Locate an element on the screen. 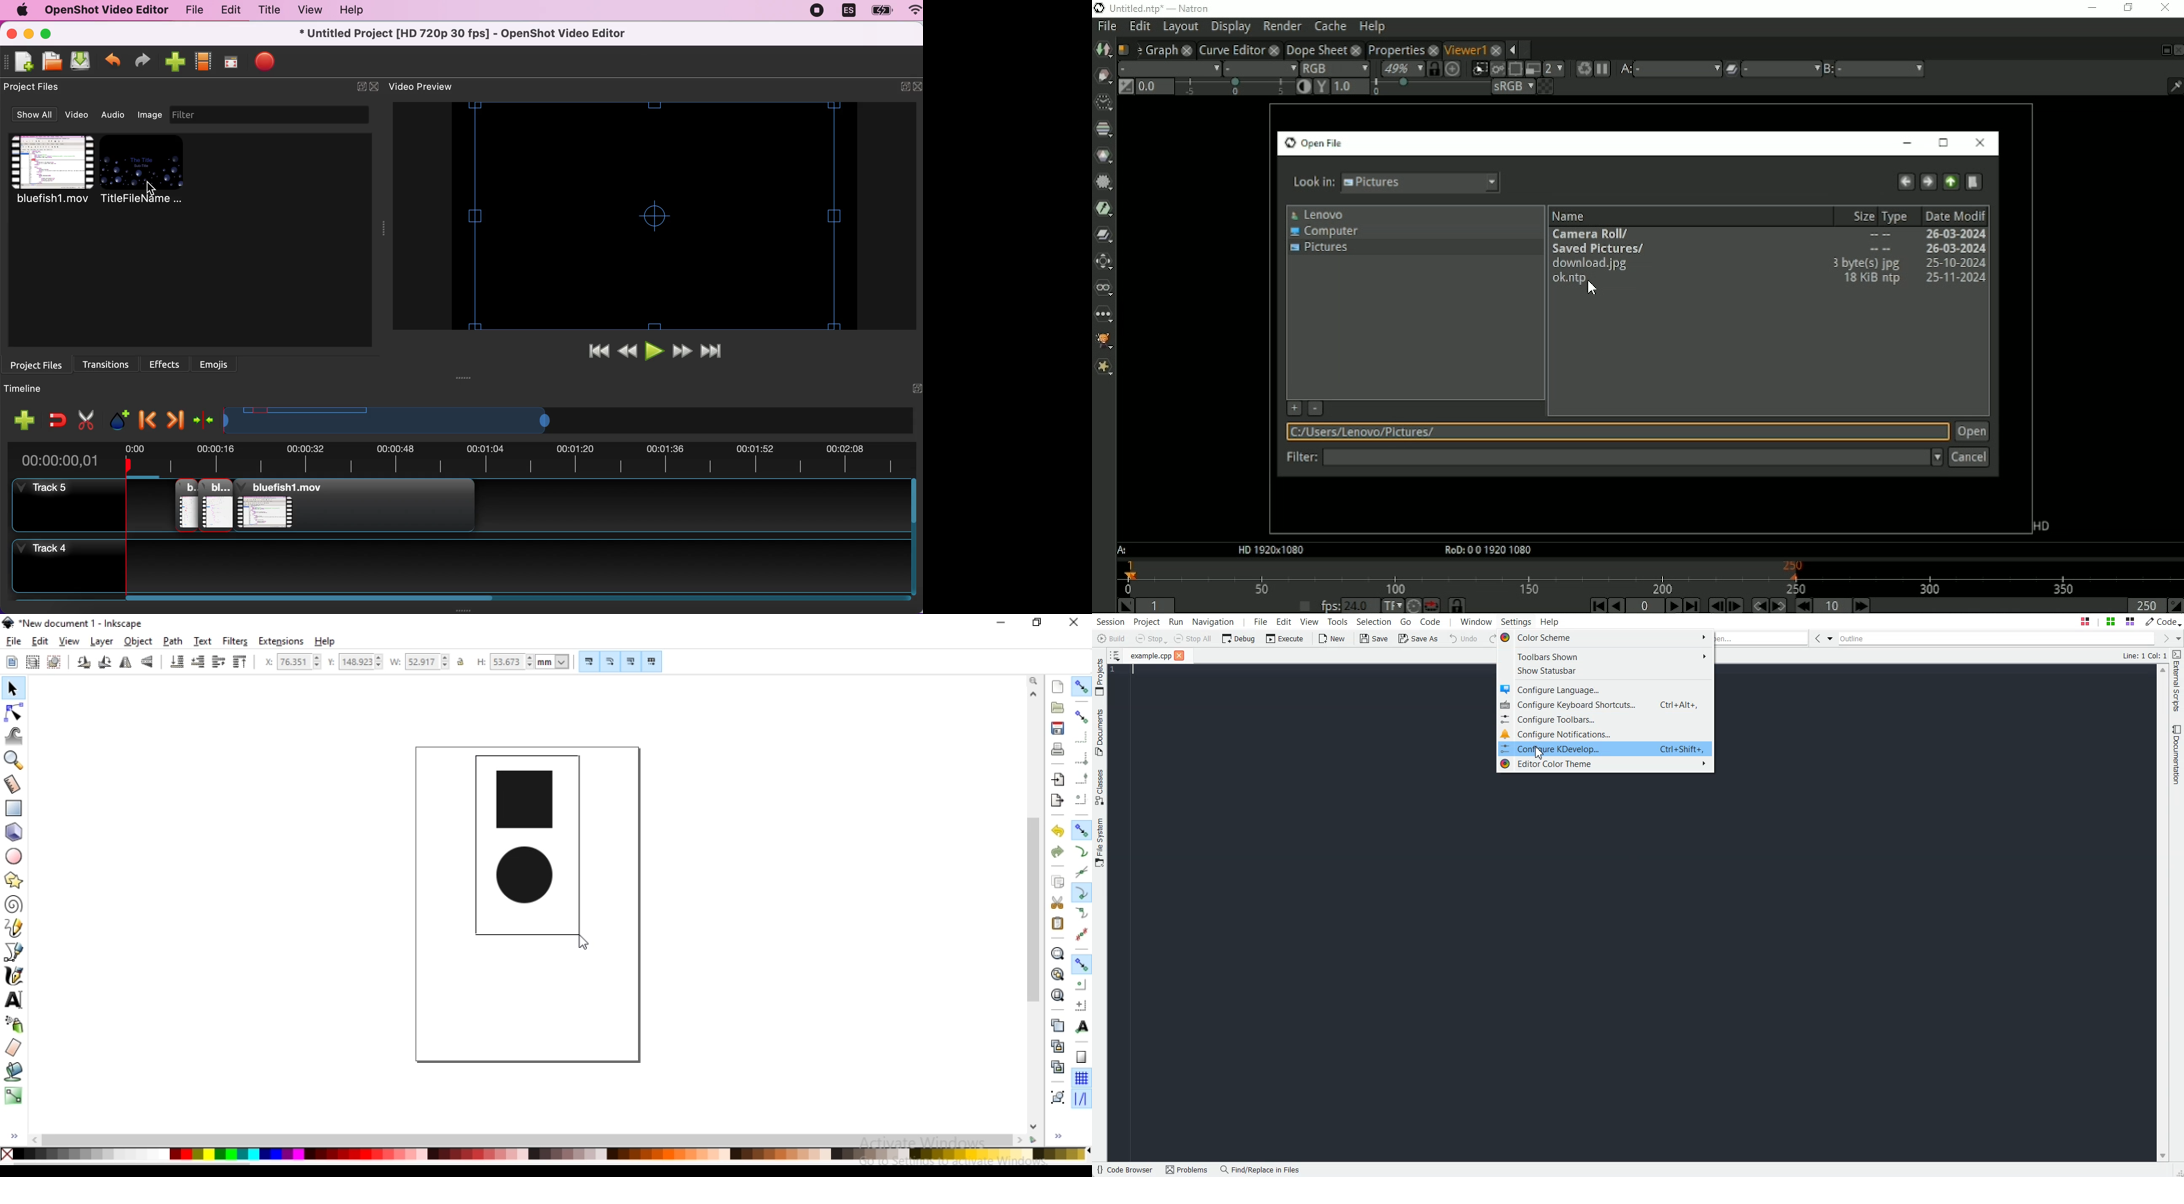 The width and height of the screenshot is (2184, 1204). Documents is located at coordinates (1099, 732).